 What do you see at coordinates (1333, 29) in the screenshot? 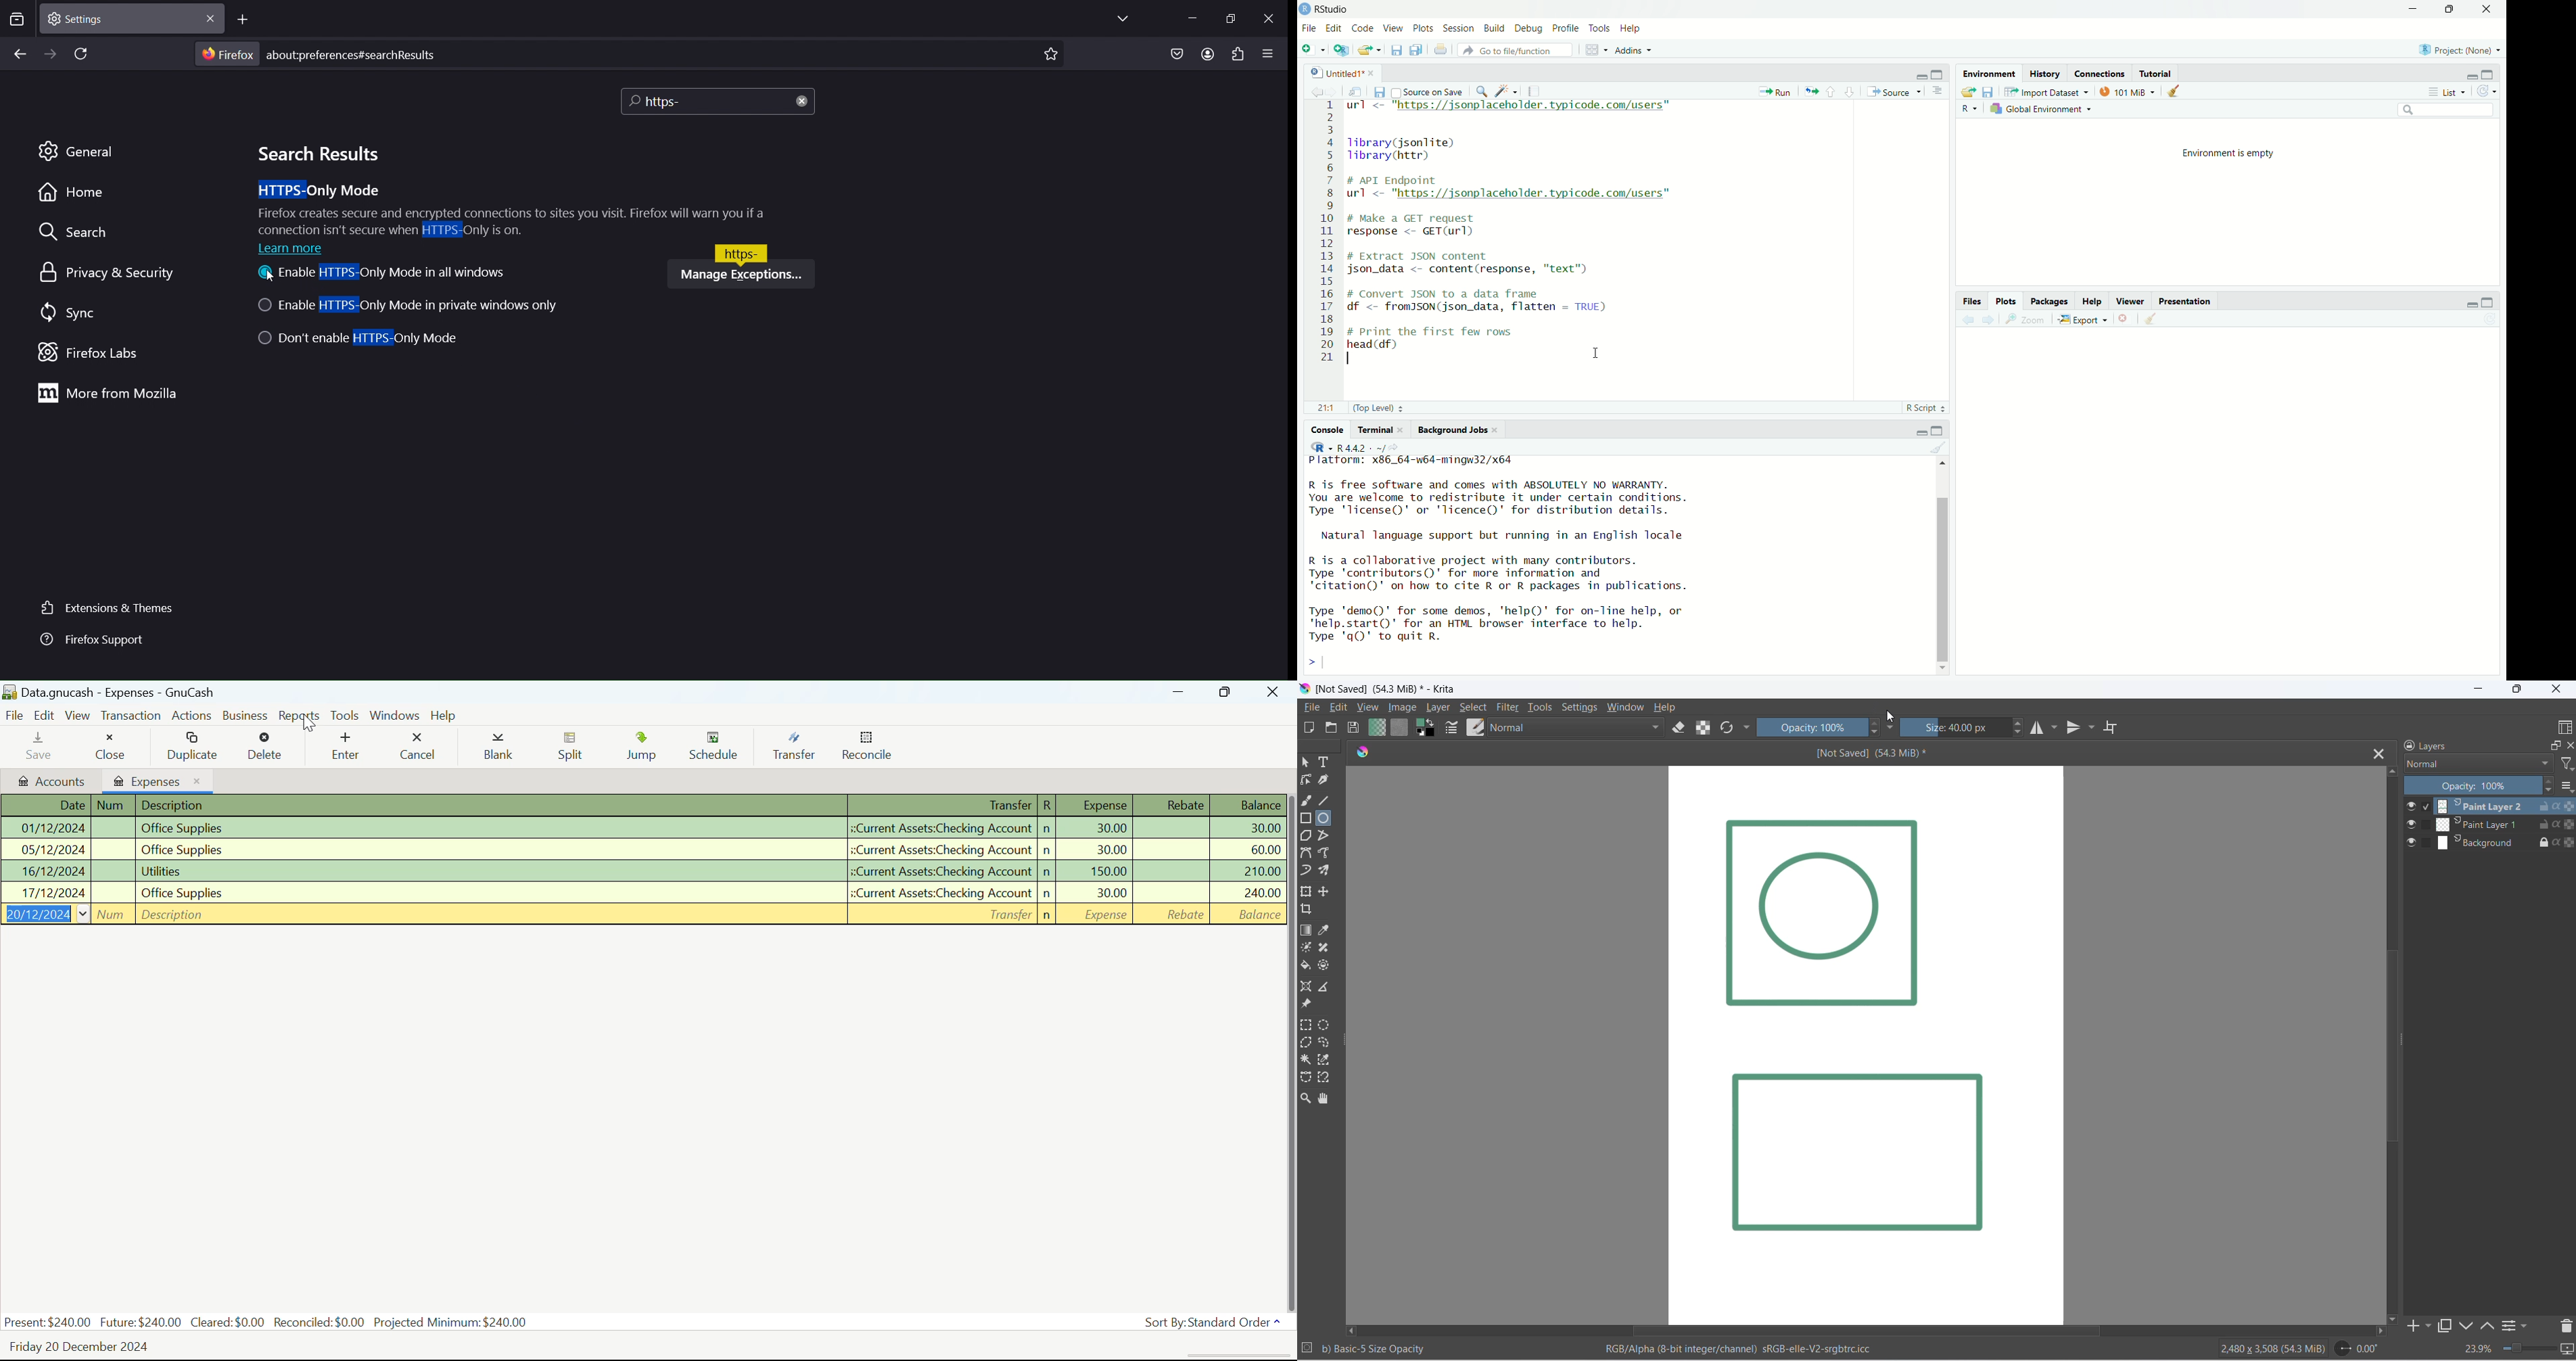
I see `Edit` at bounding box center [1333, 29].